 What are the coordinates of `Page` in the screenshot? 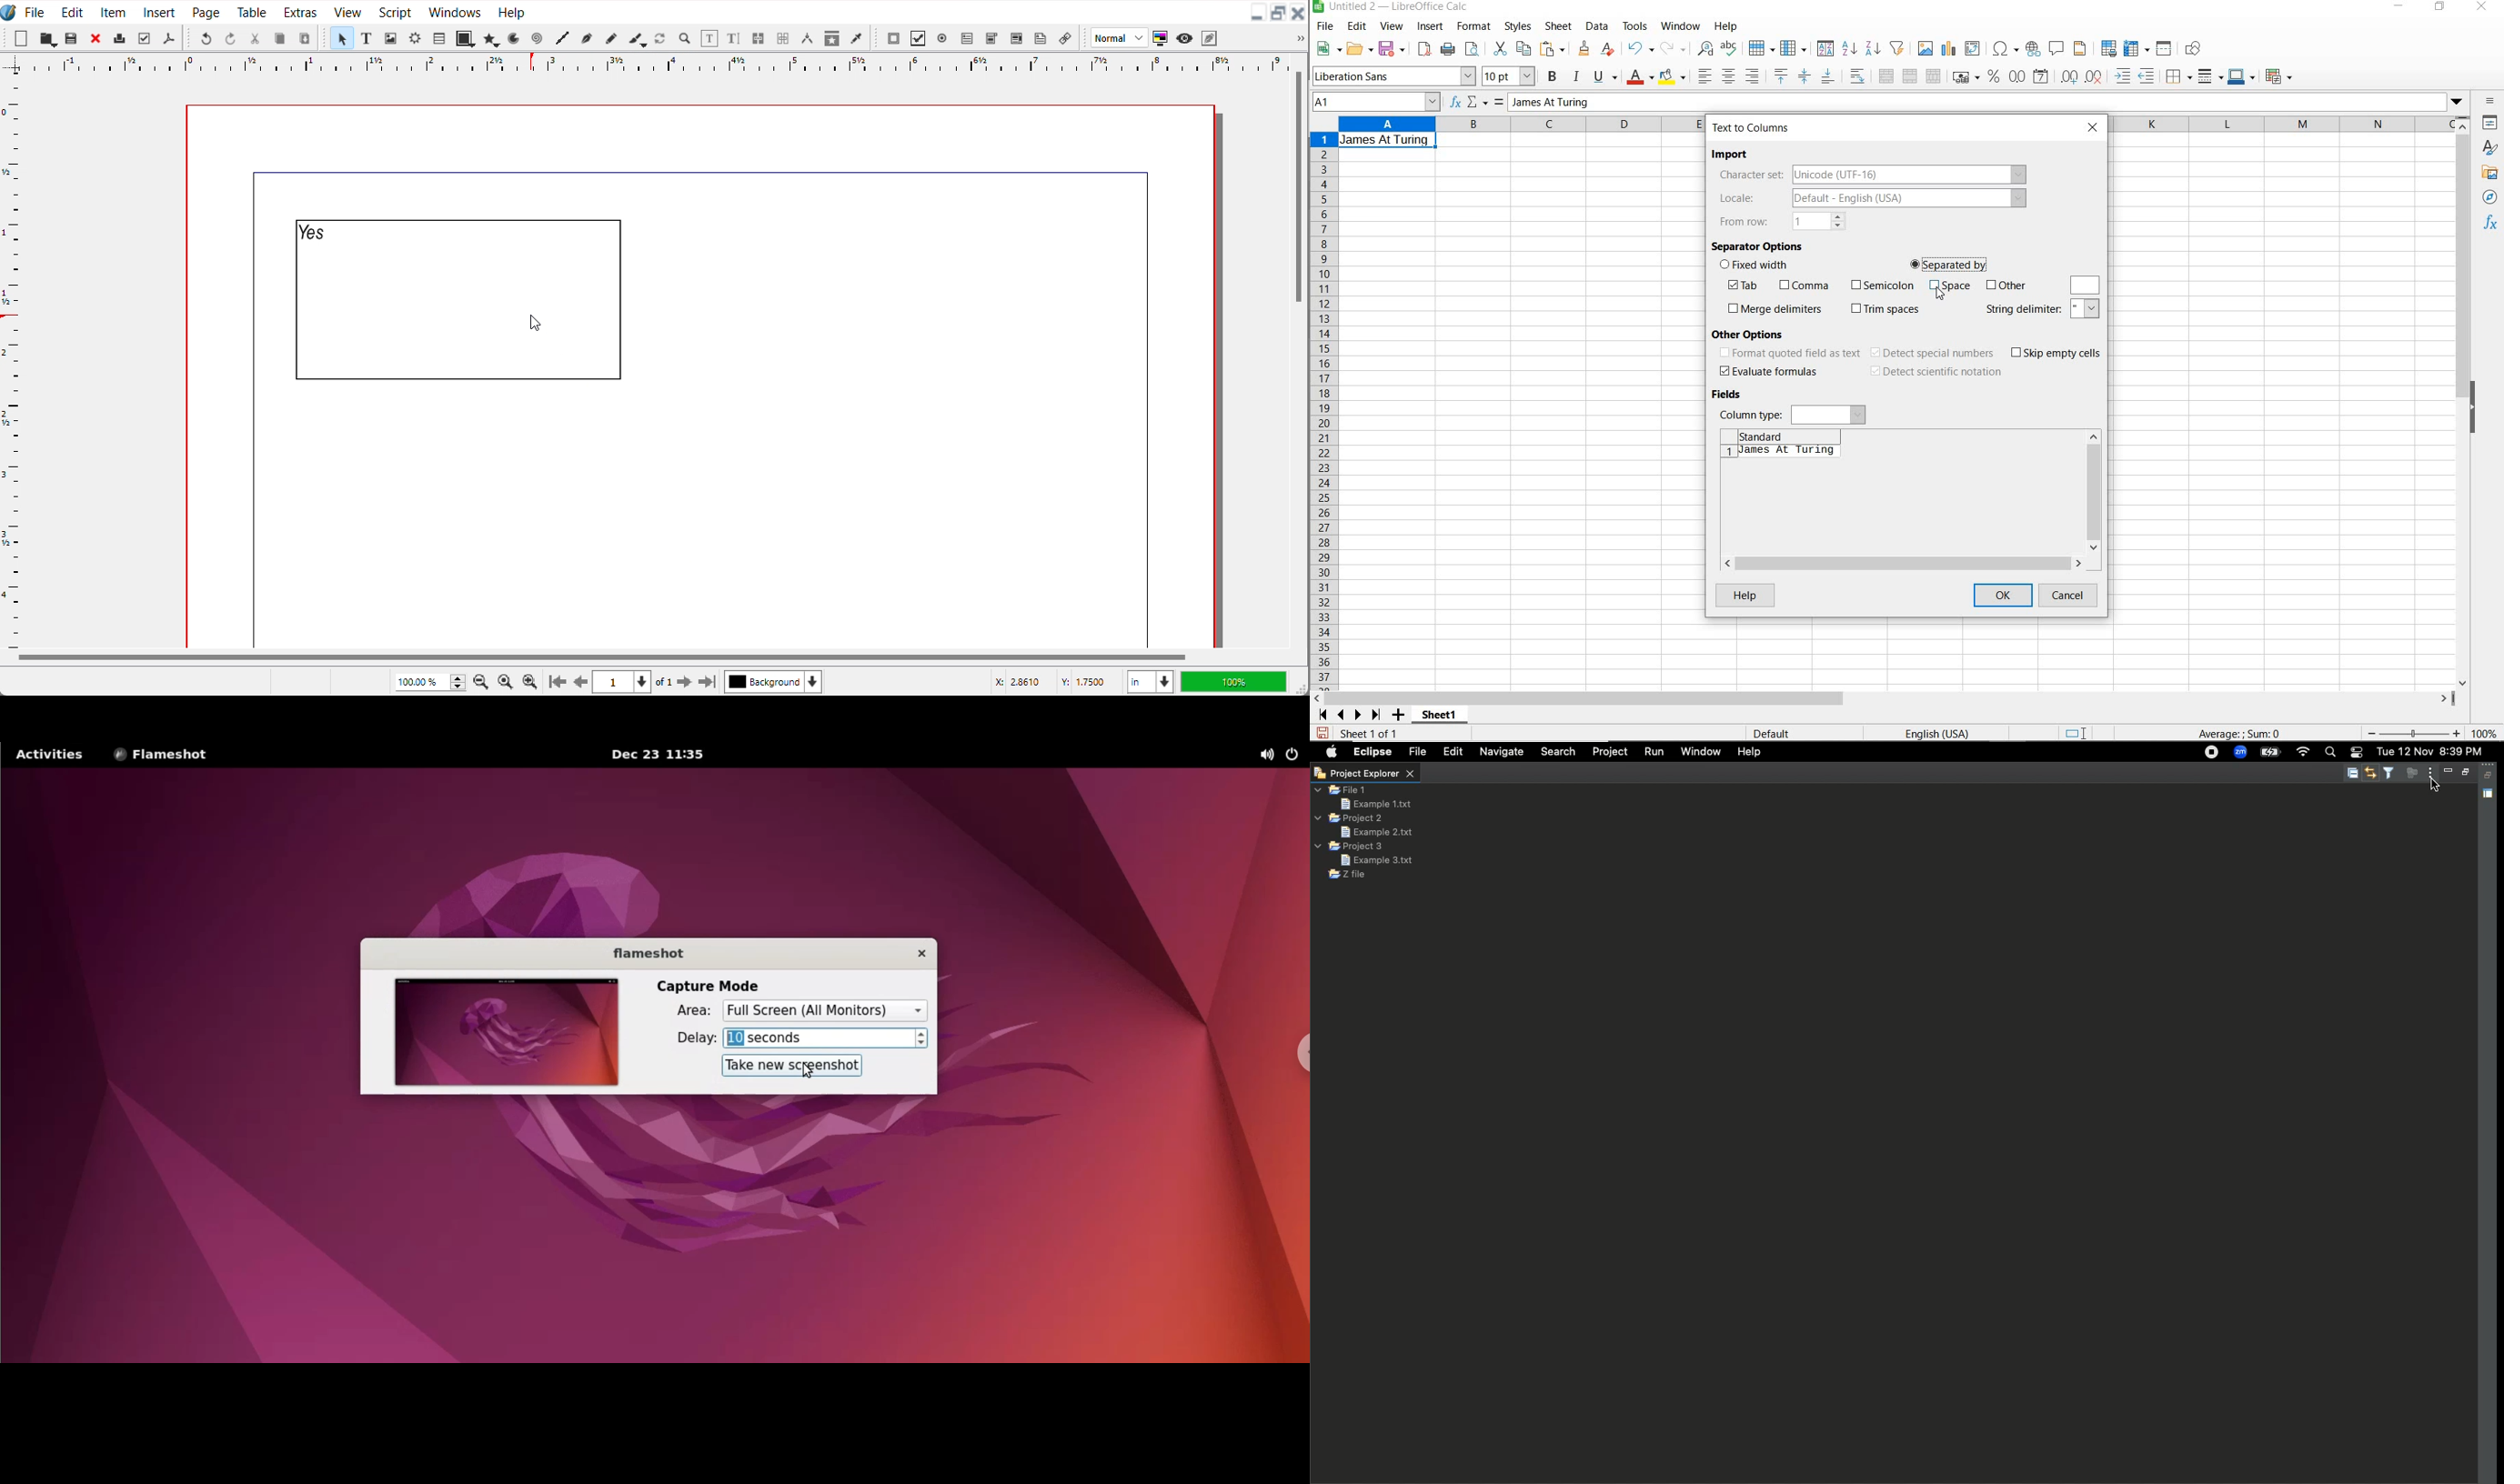 It's located at (206, 11).